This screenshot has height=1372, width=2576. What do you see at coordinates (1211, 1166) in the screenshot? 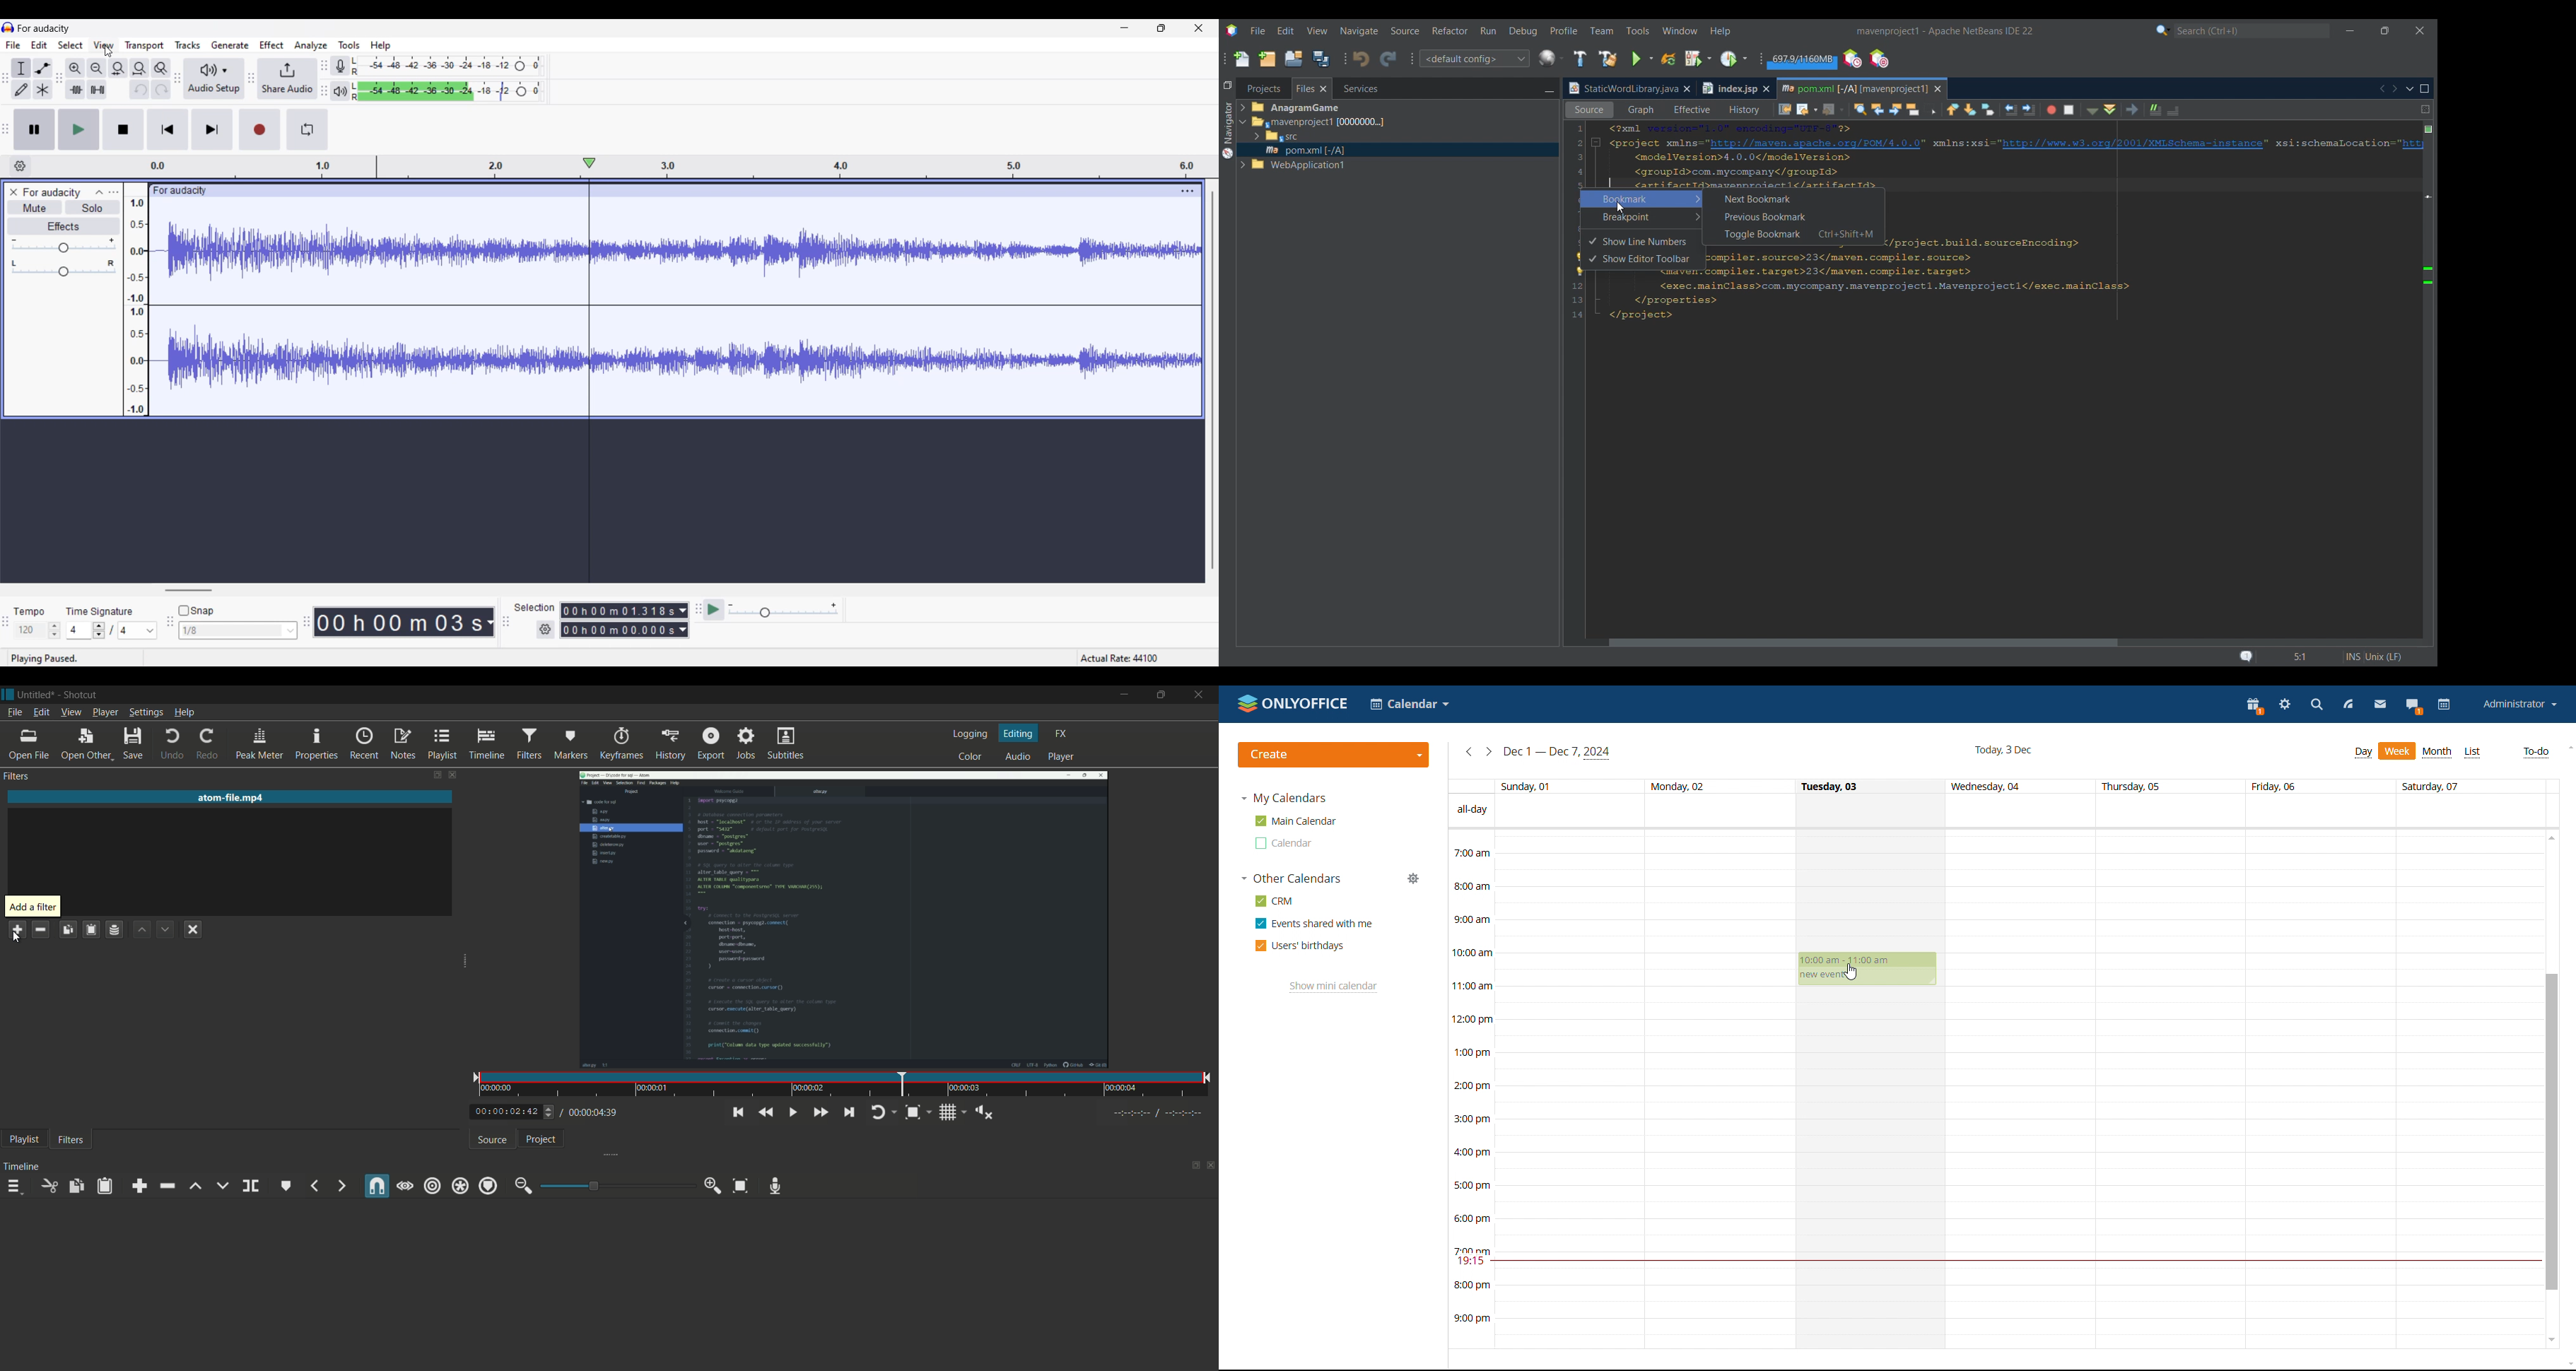
I see `close timeline` at bounding box center [1211, 1166].